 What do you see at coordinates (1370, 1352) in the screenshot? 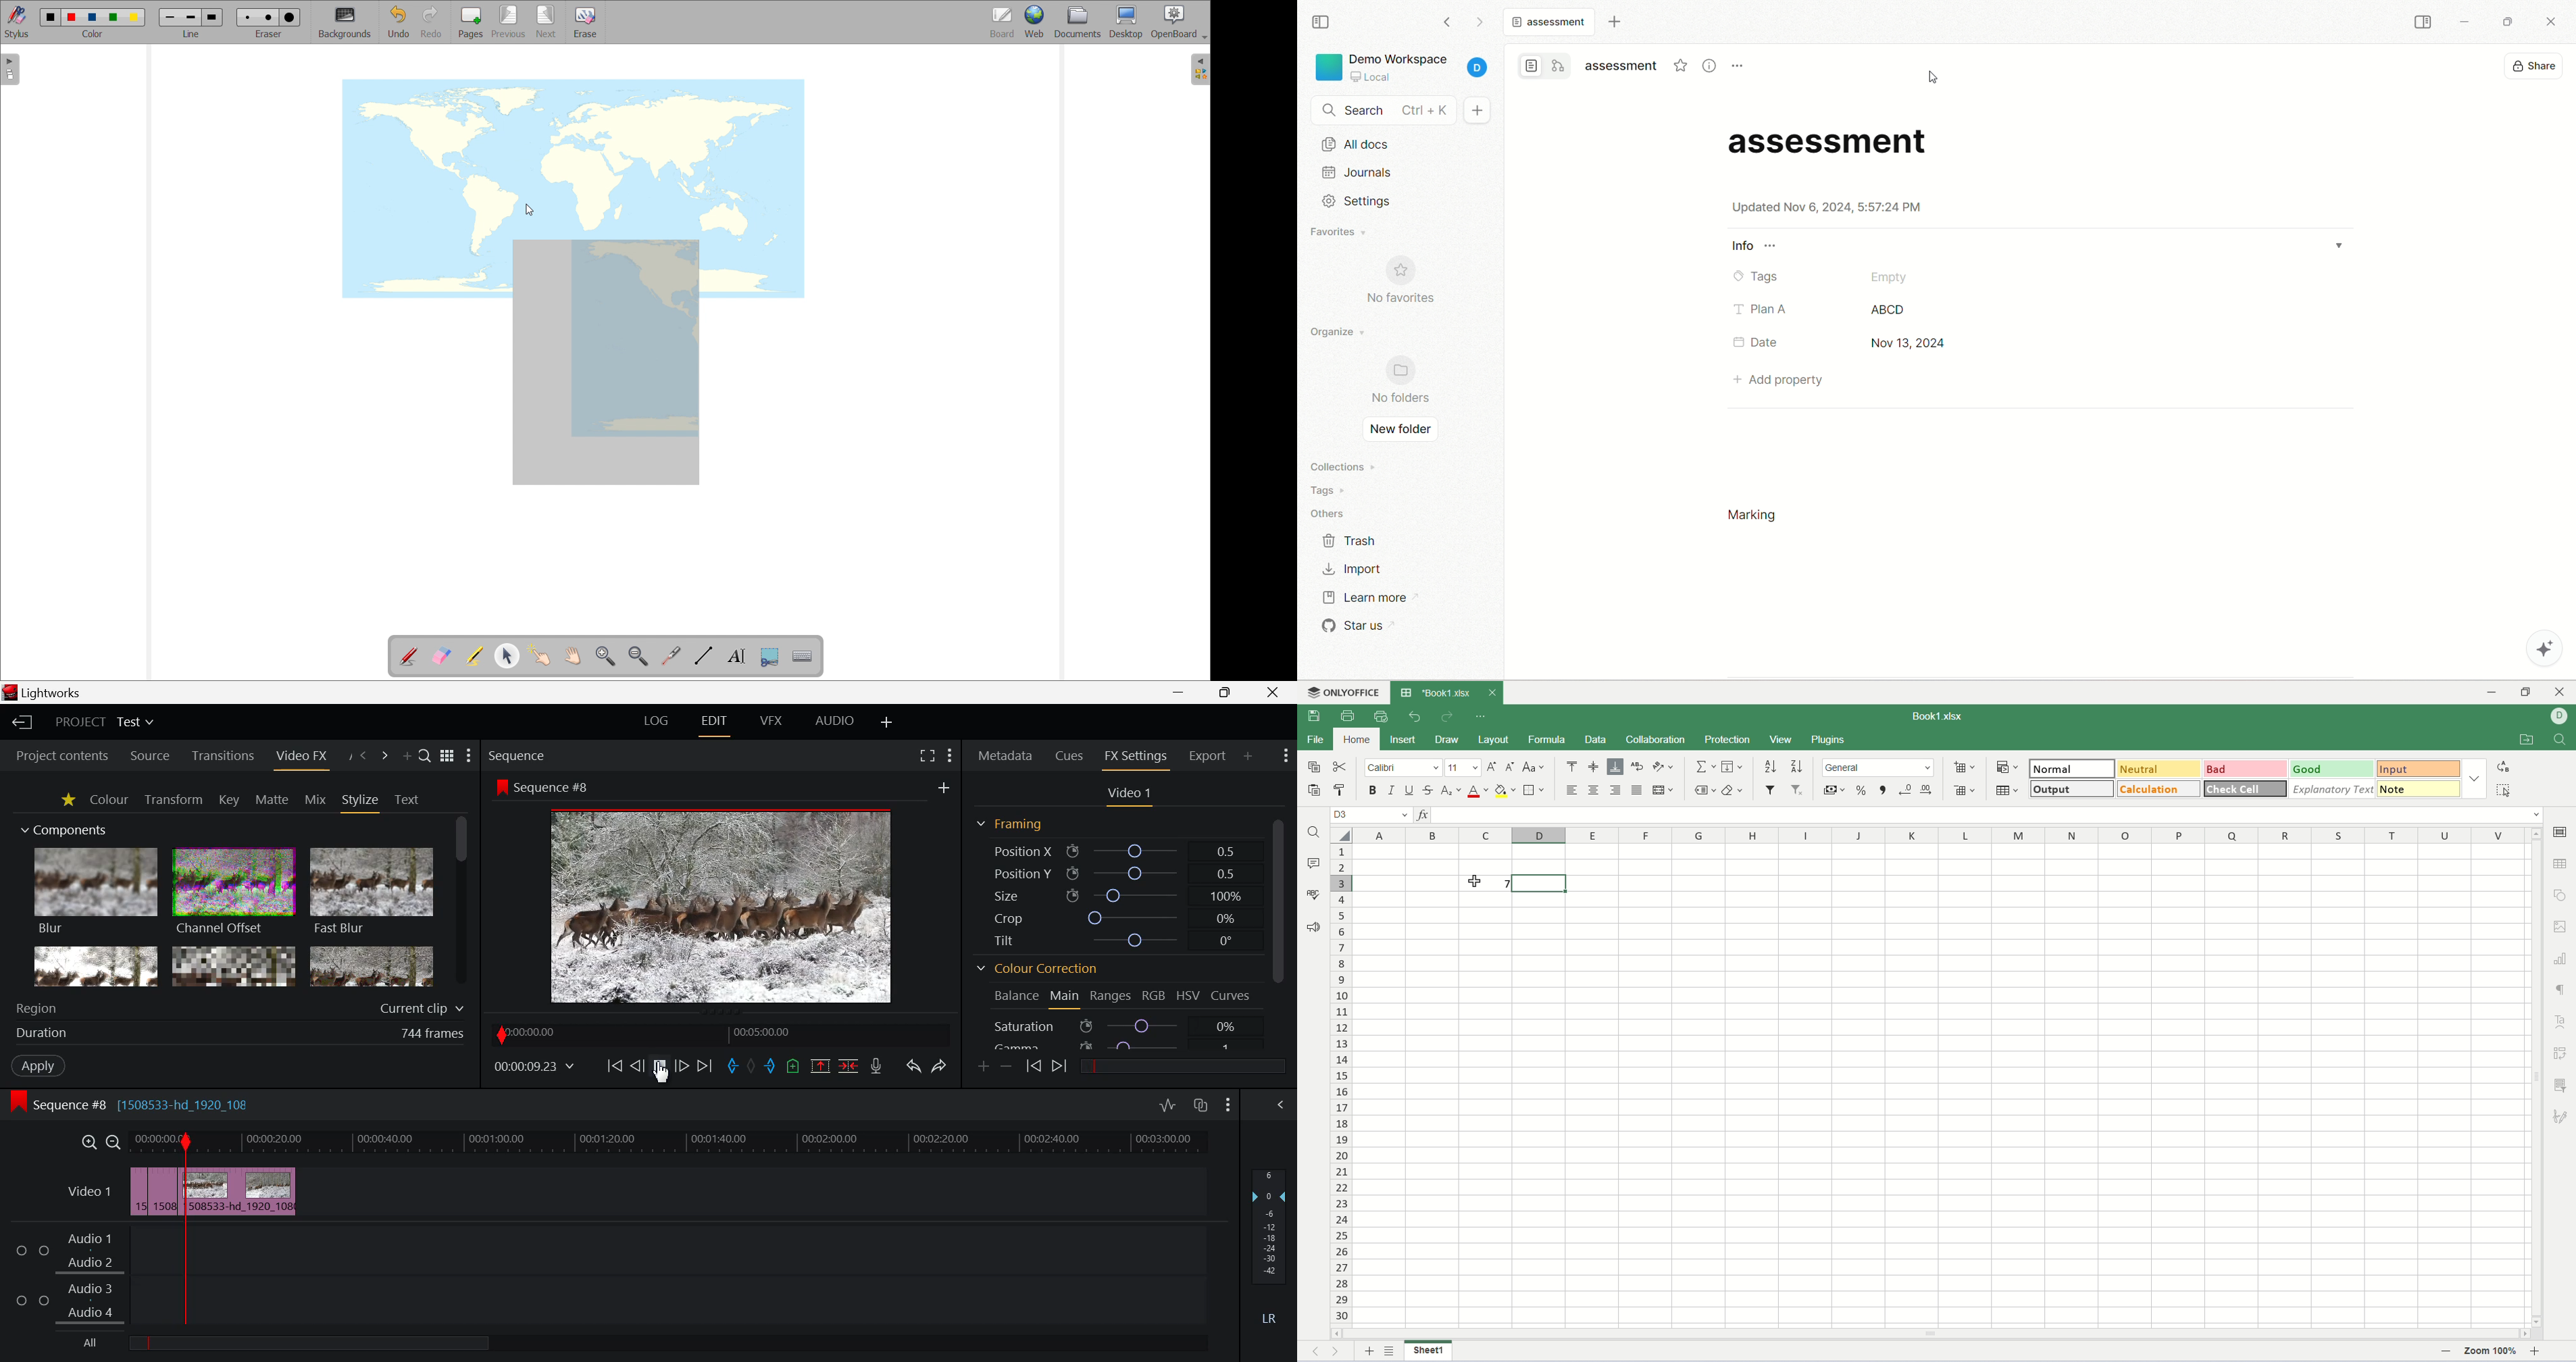
I see `new sheet` at bounding box center [1370, 1352].